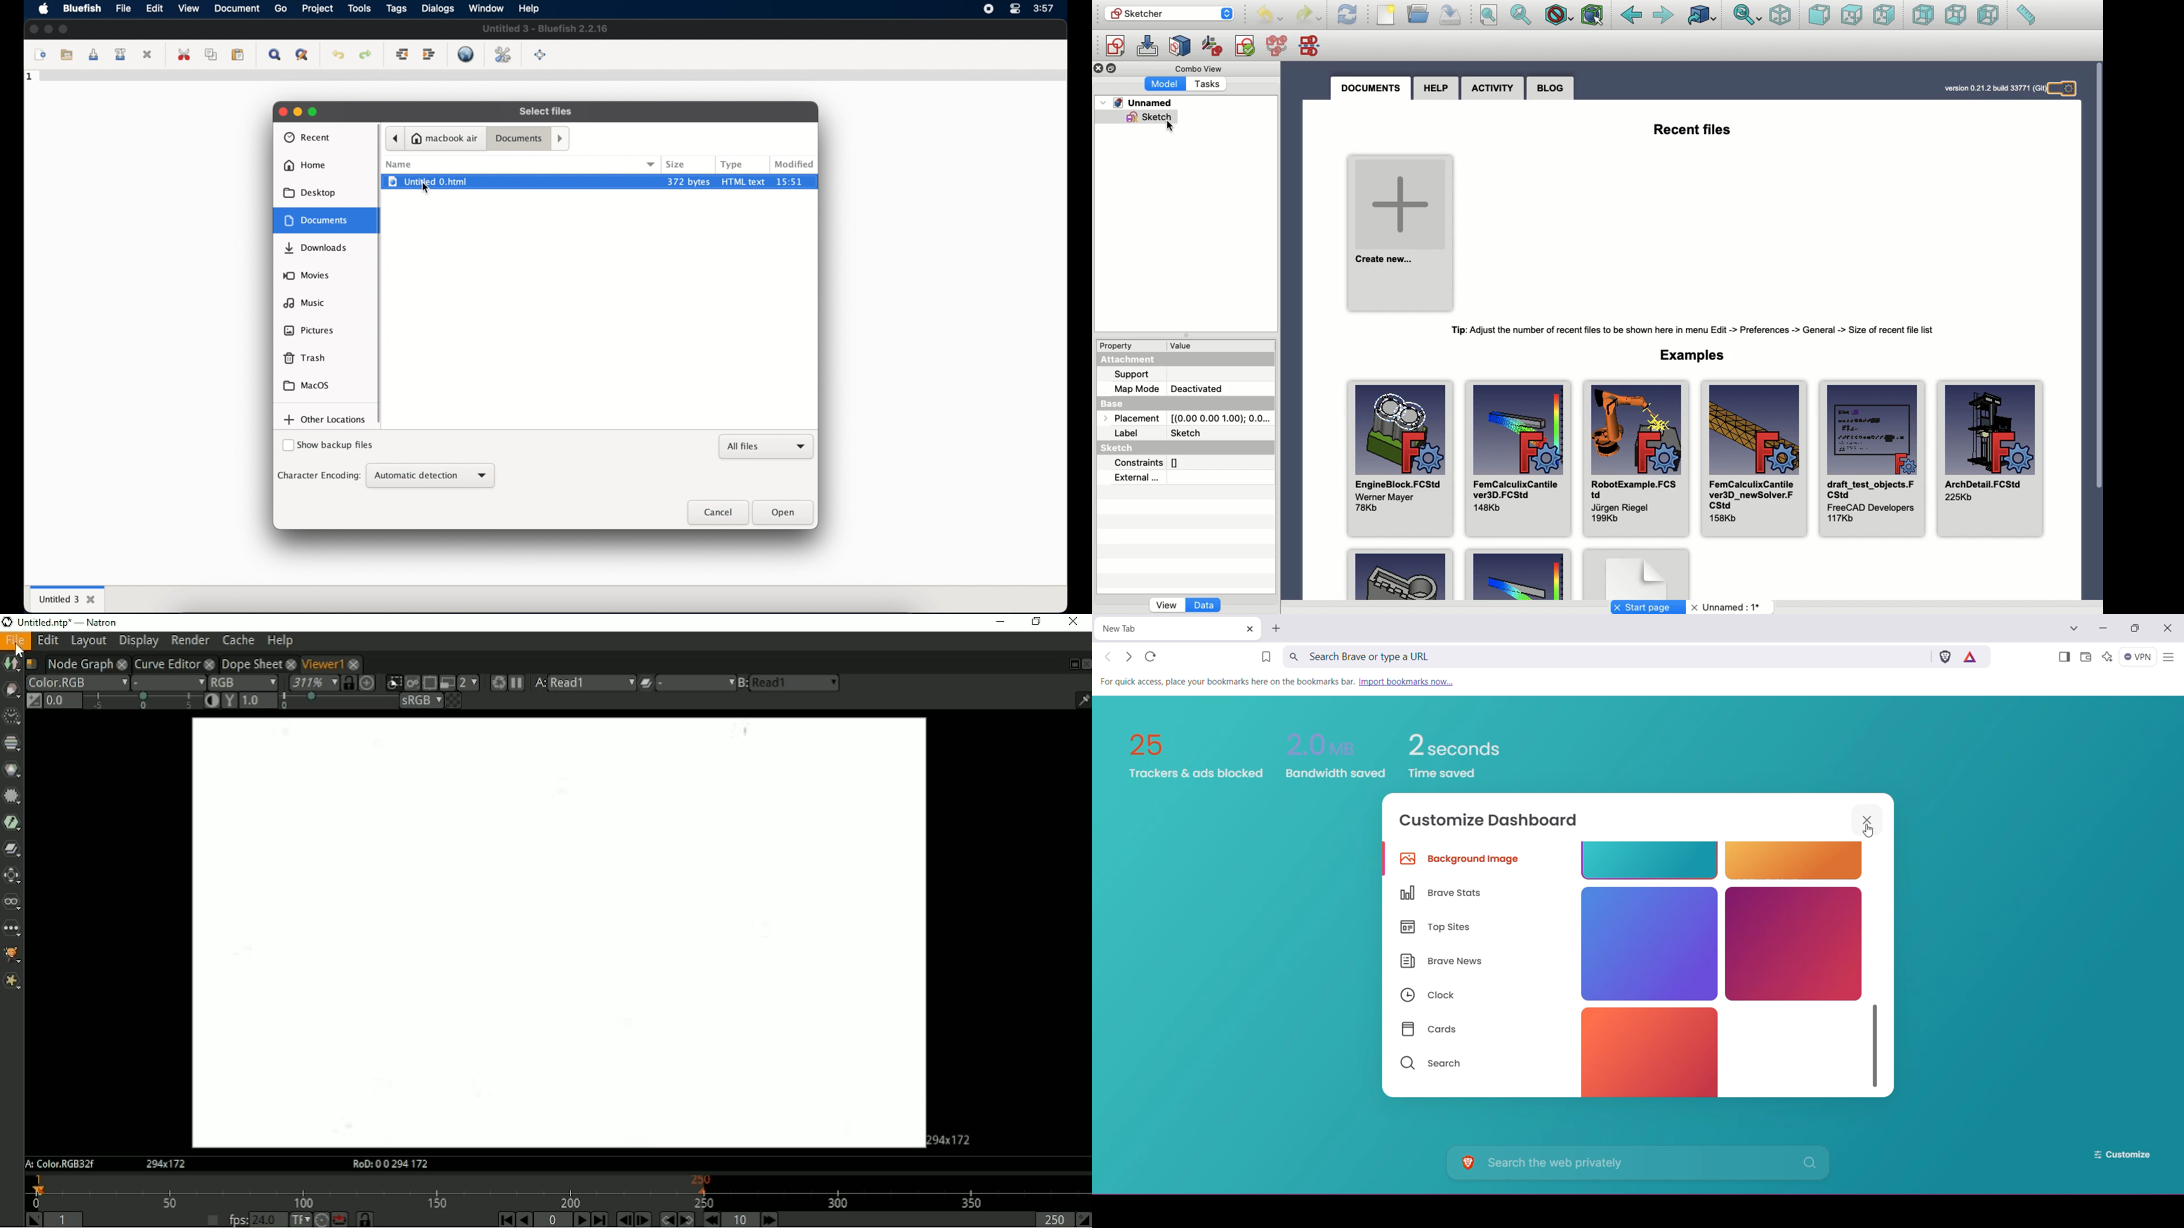  I want to click on For quick access, place your bookmarks here on the bookmarks bar., so click(1227, 683).